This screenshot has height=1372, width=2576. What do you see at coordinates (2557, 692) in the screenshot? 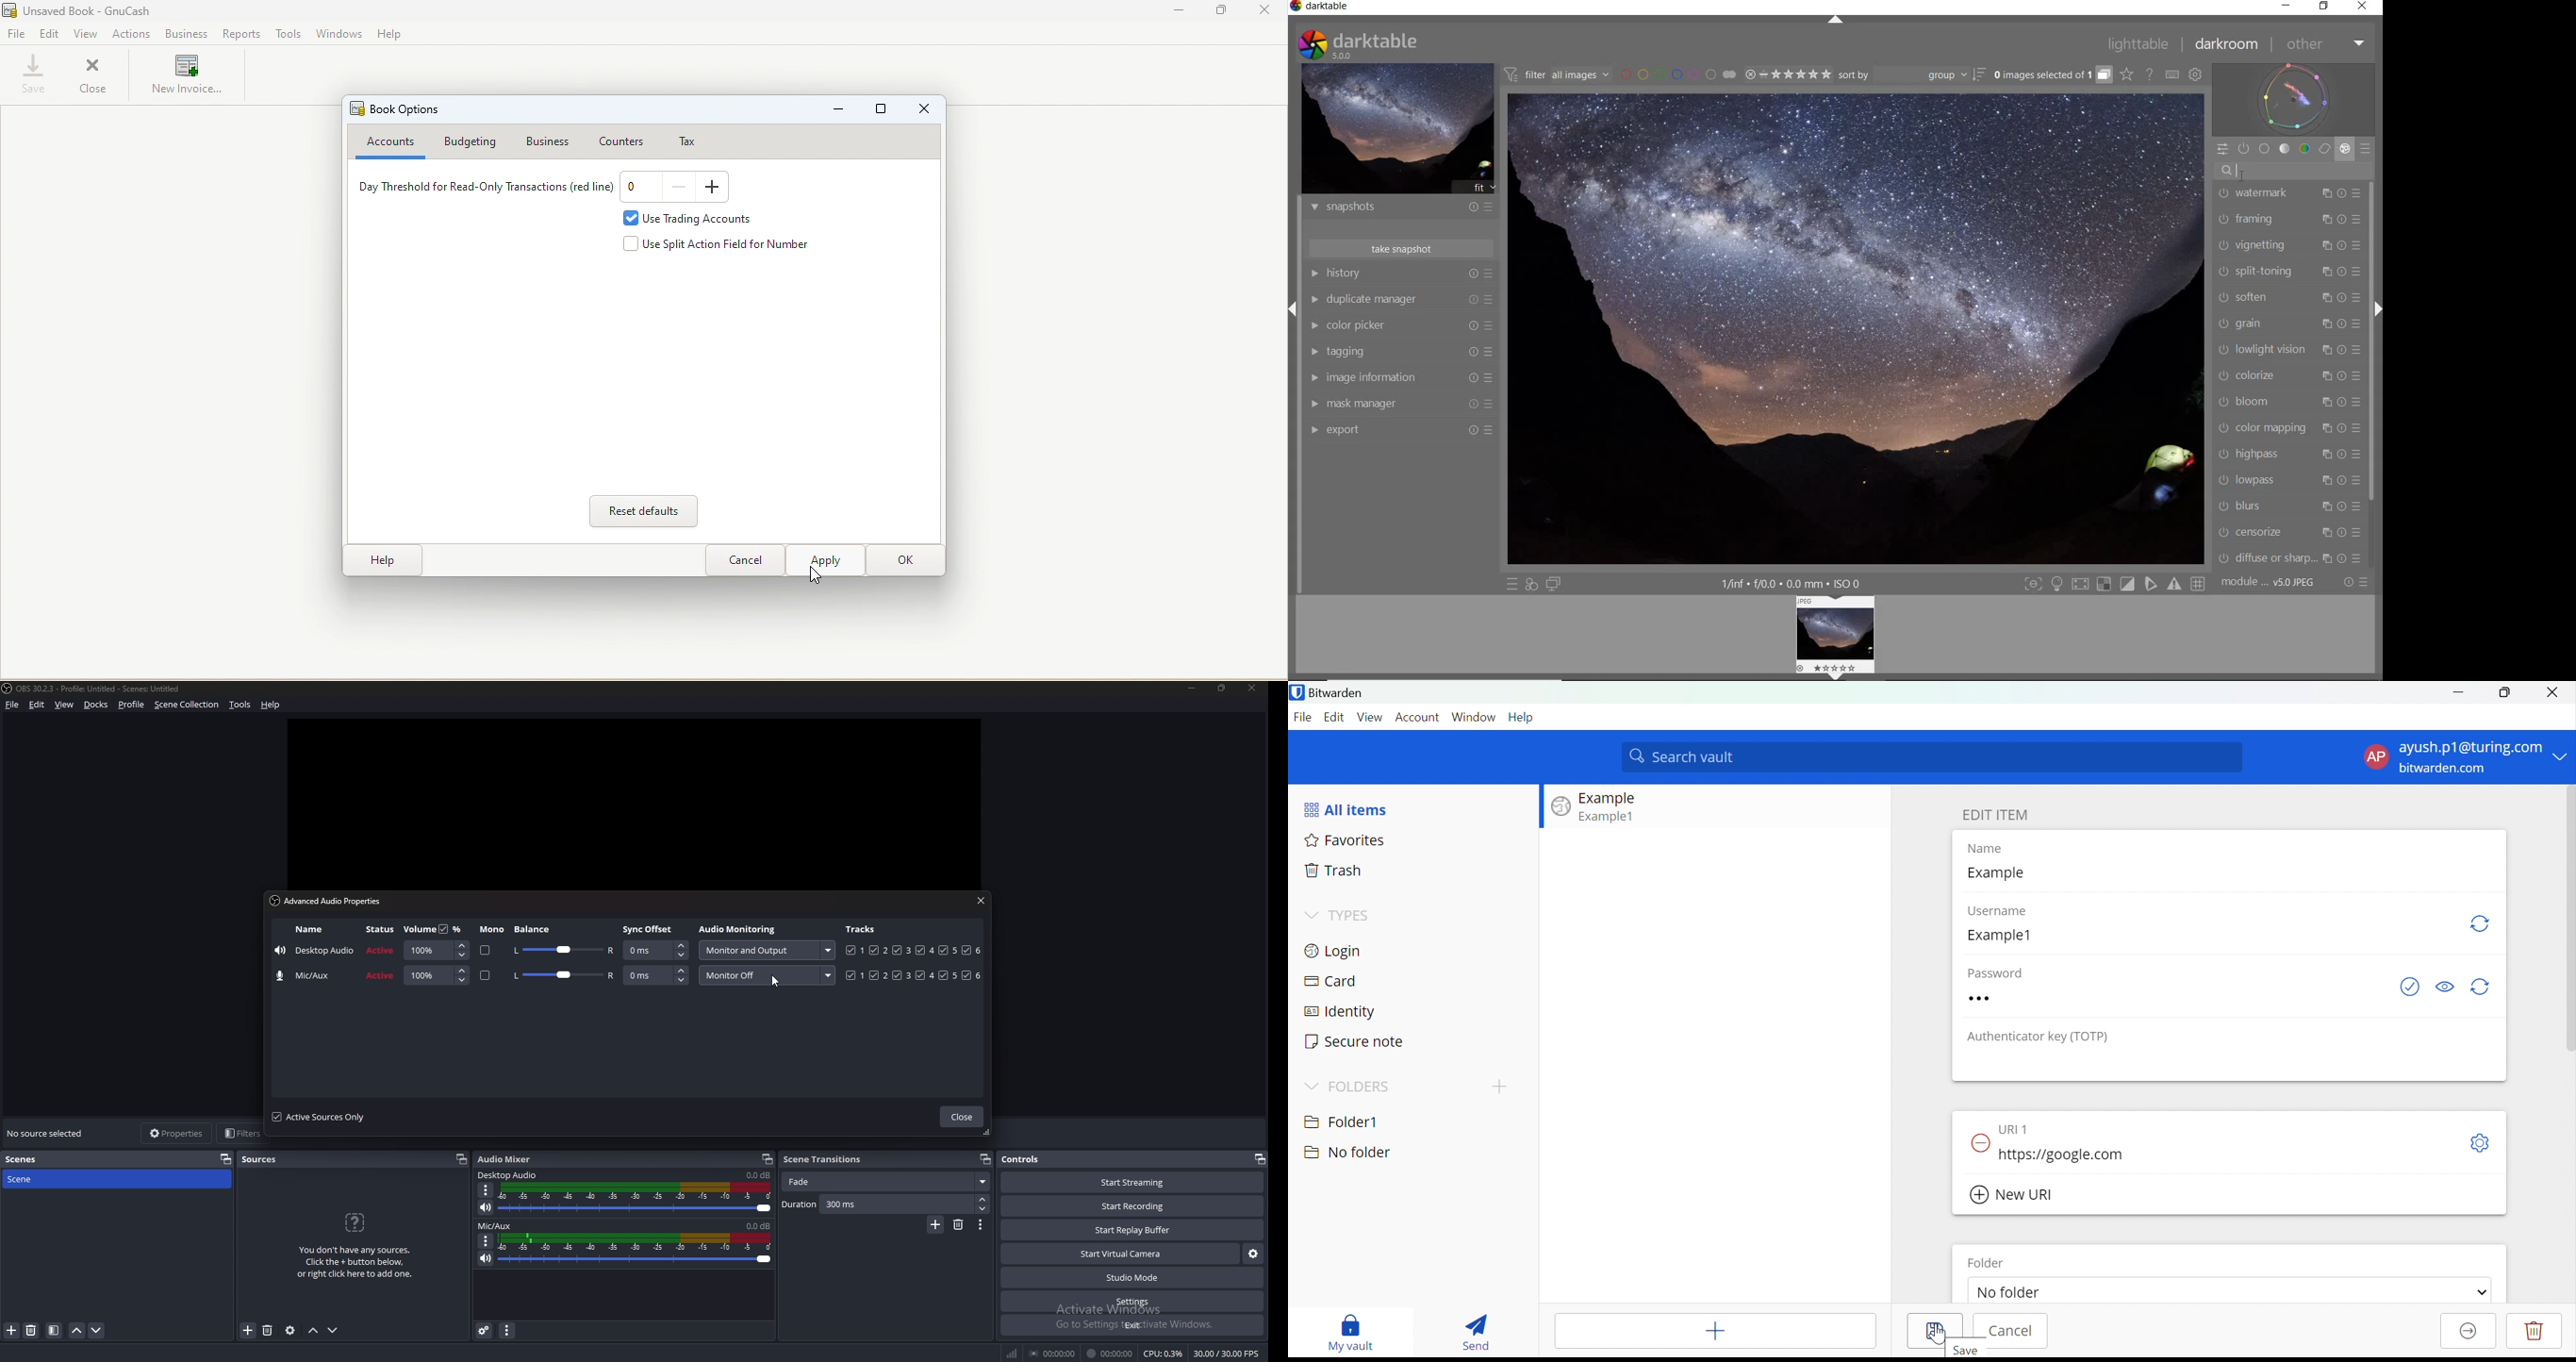
I see `Close` at bounding box center [2557, 692].